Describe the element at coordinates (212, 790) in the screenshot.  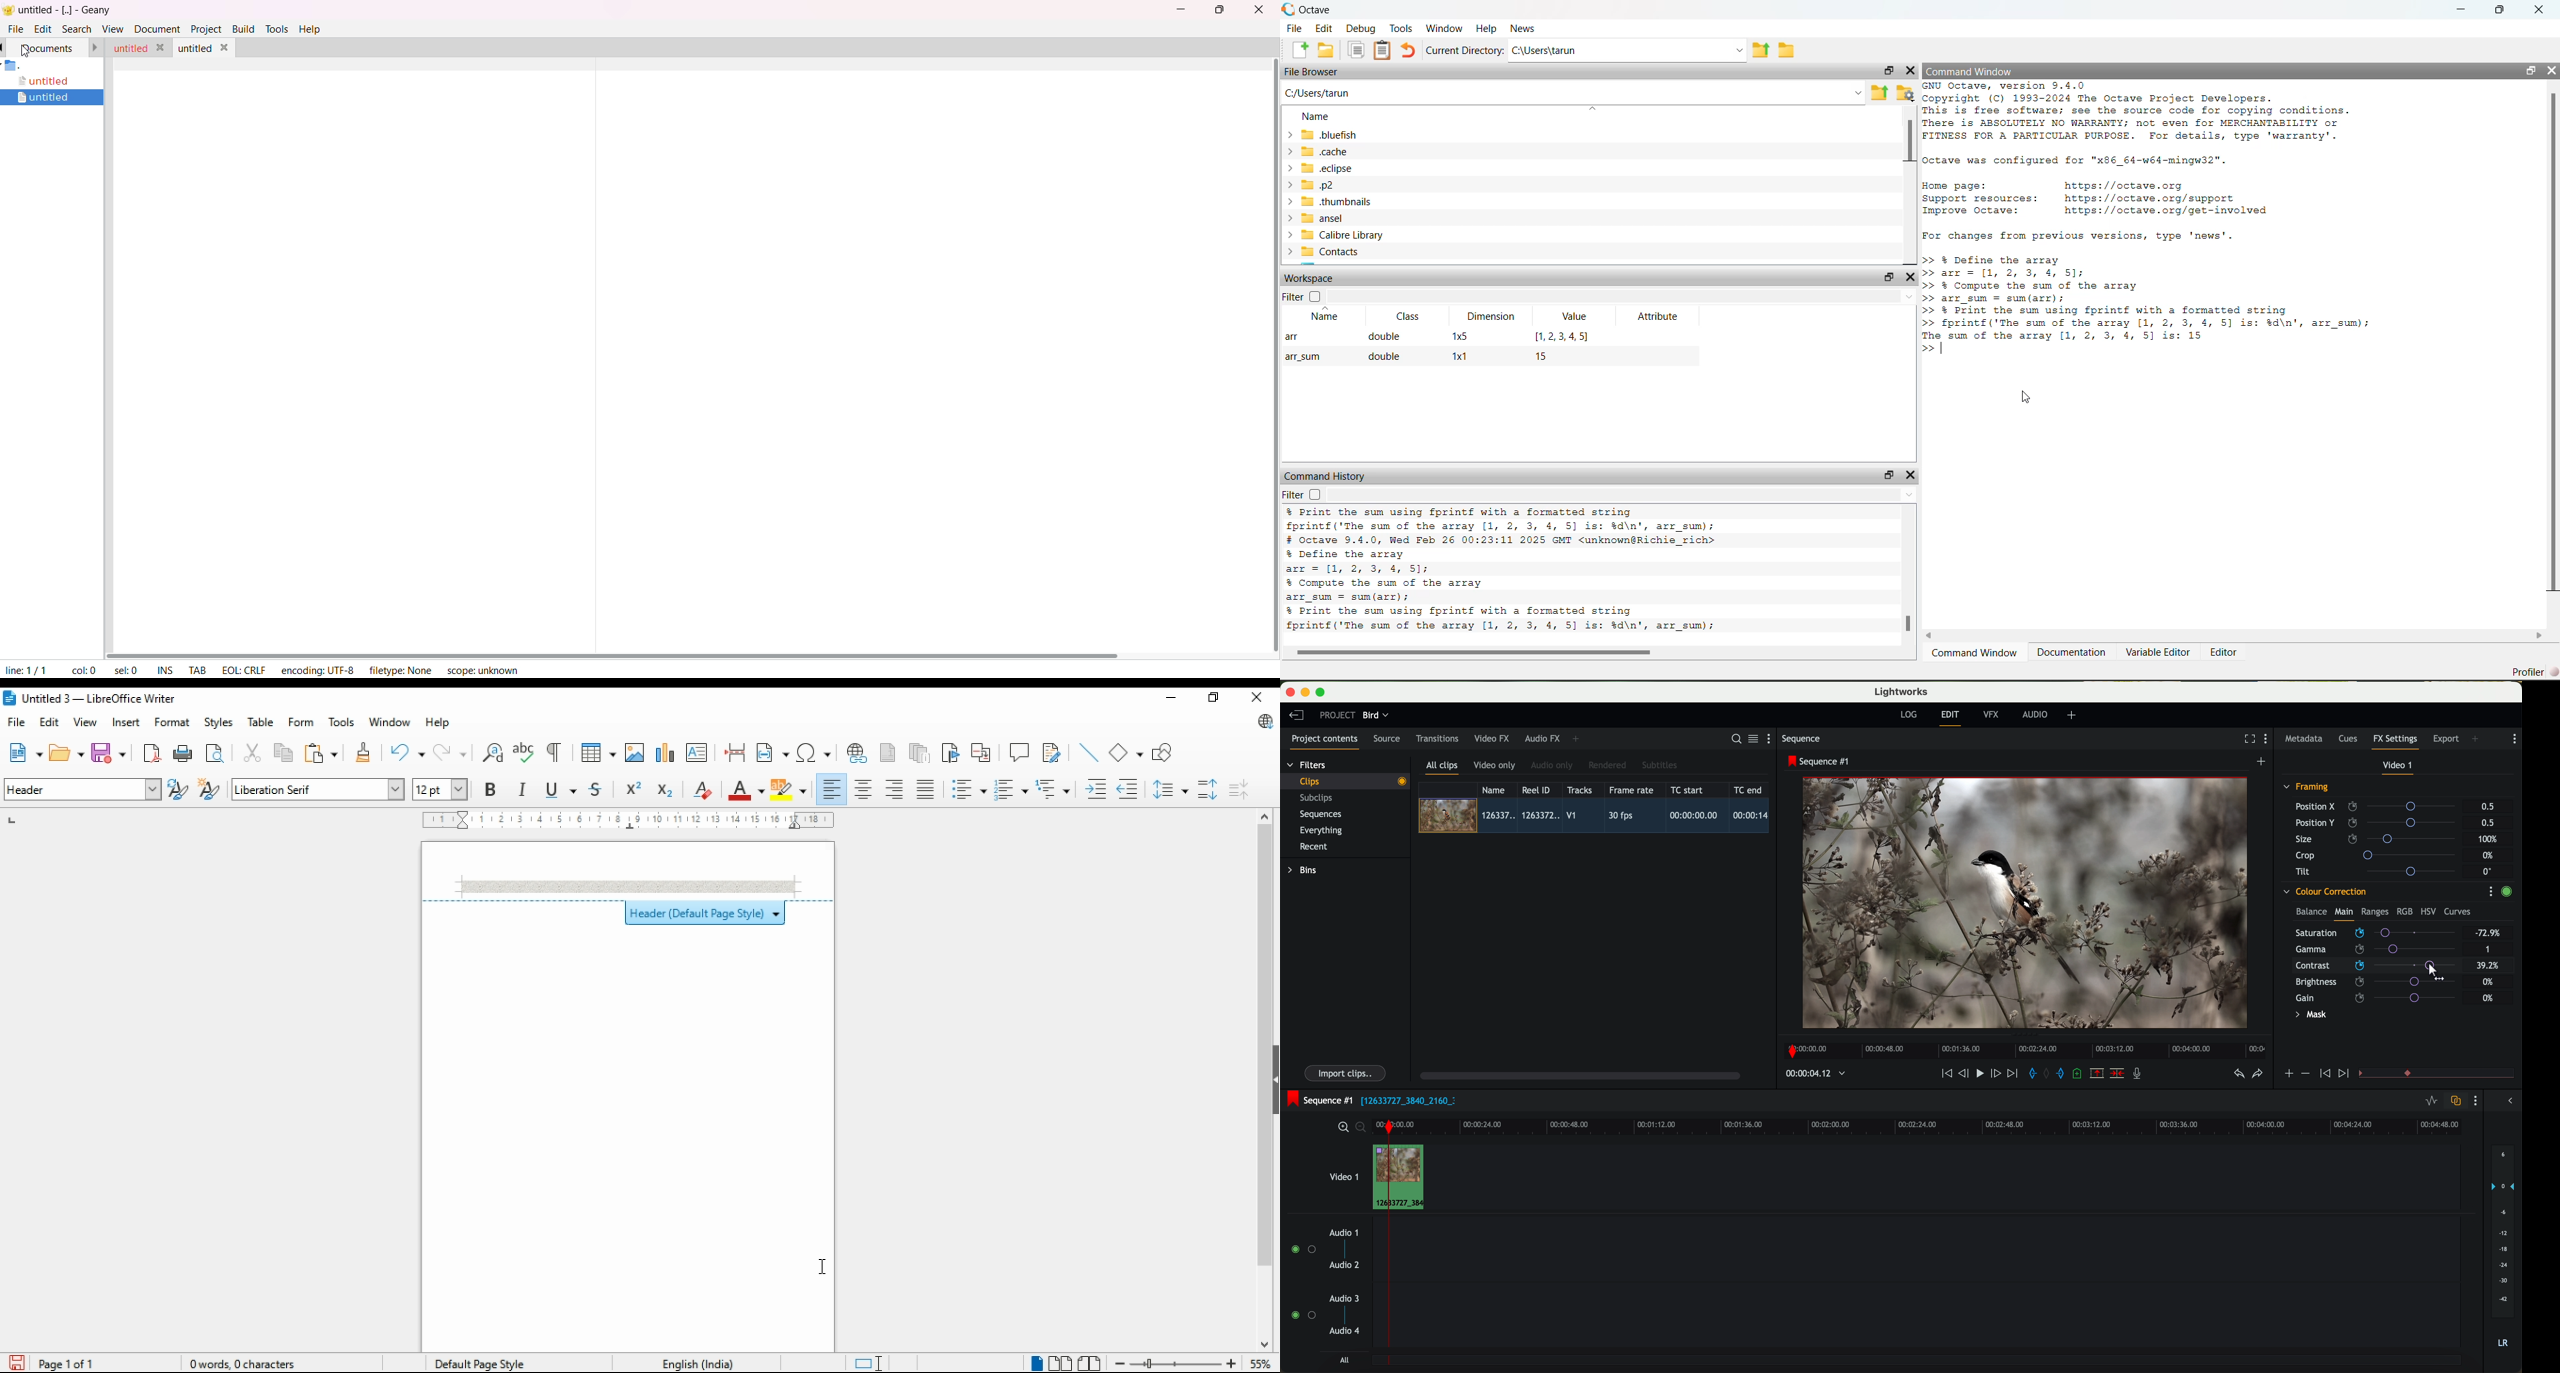
I see `new style from selection` at that location.